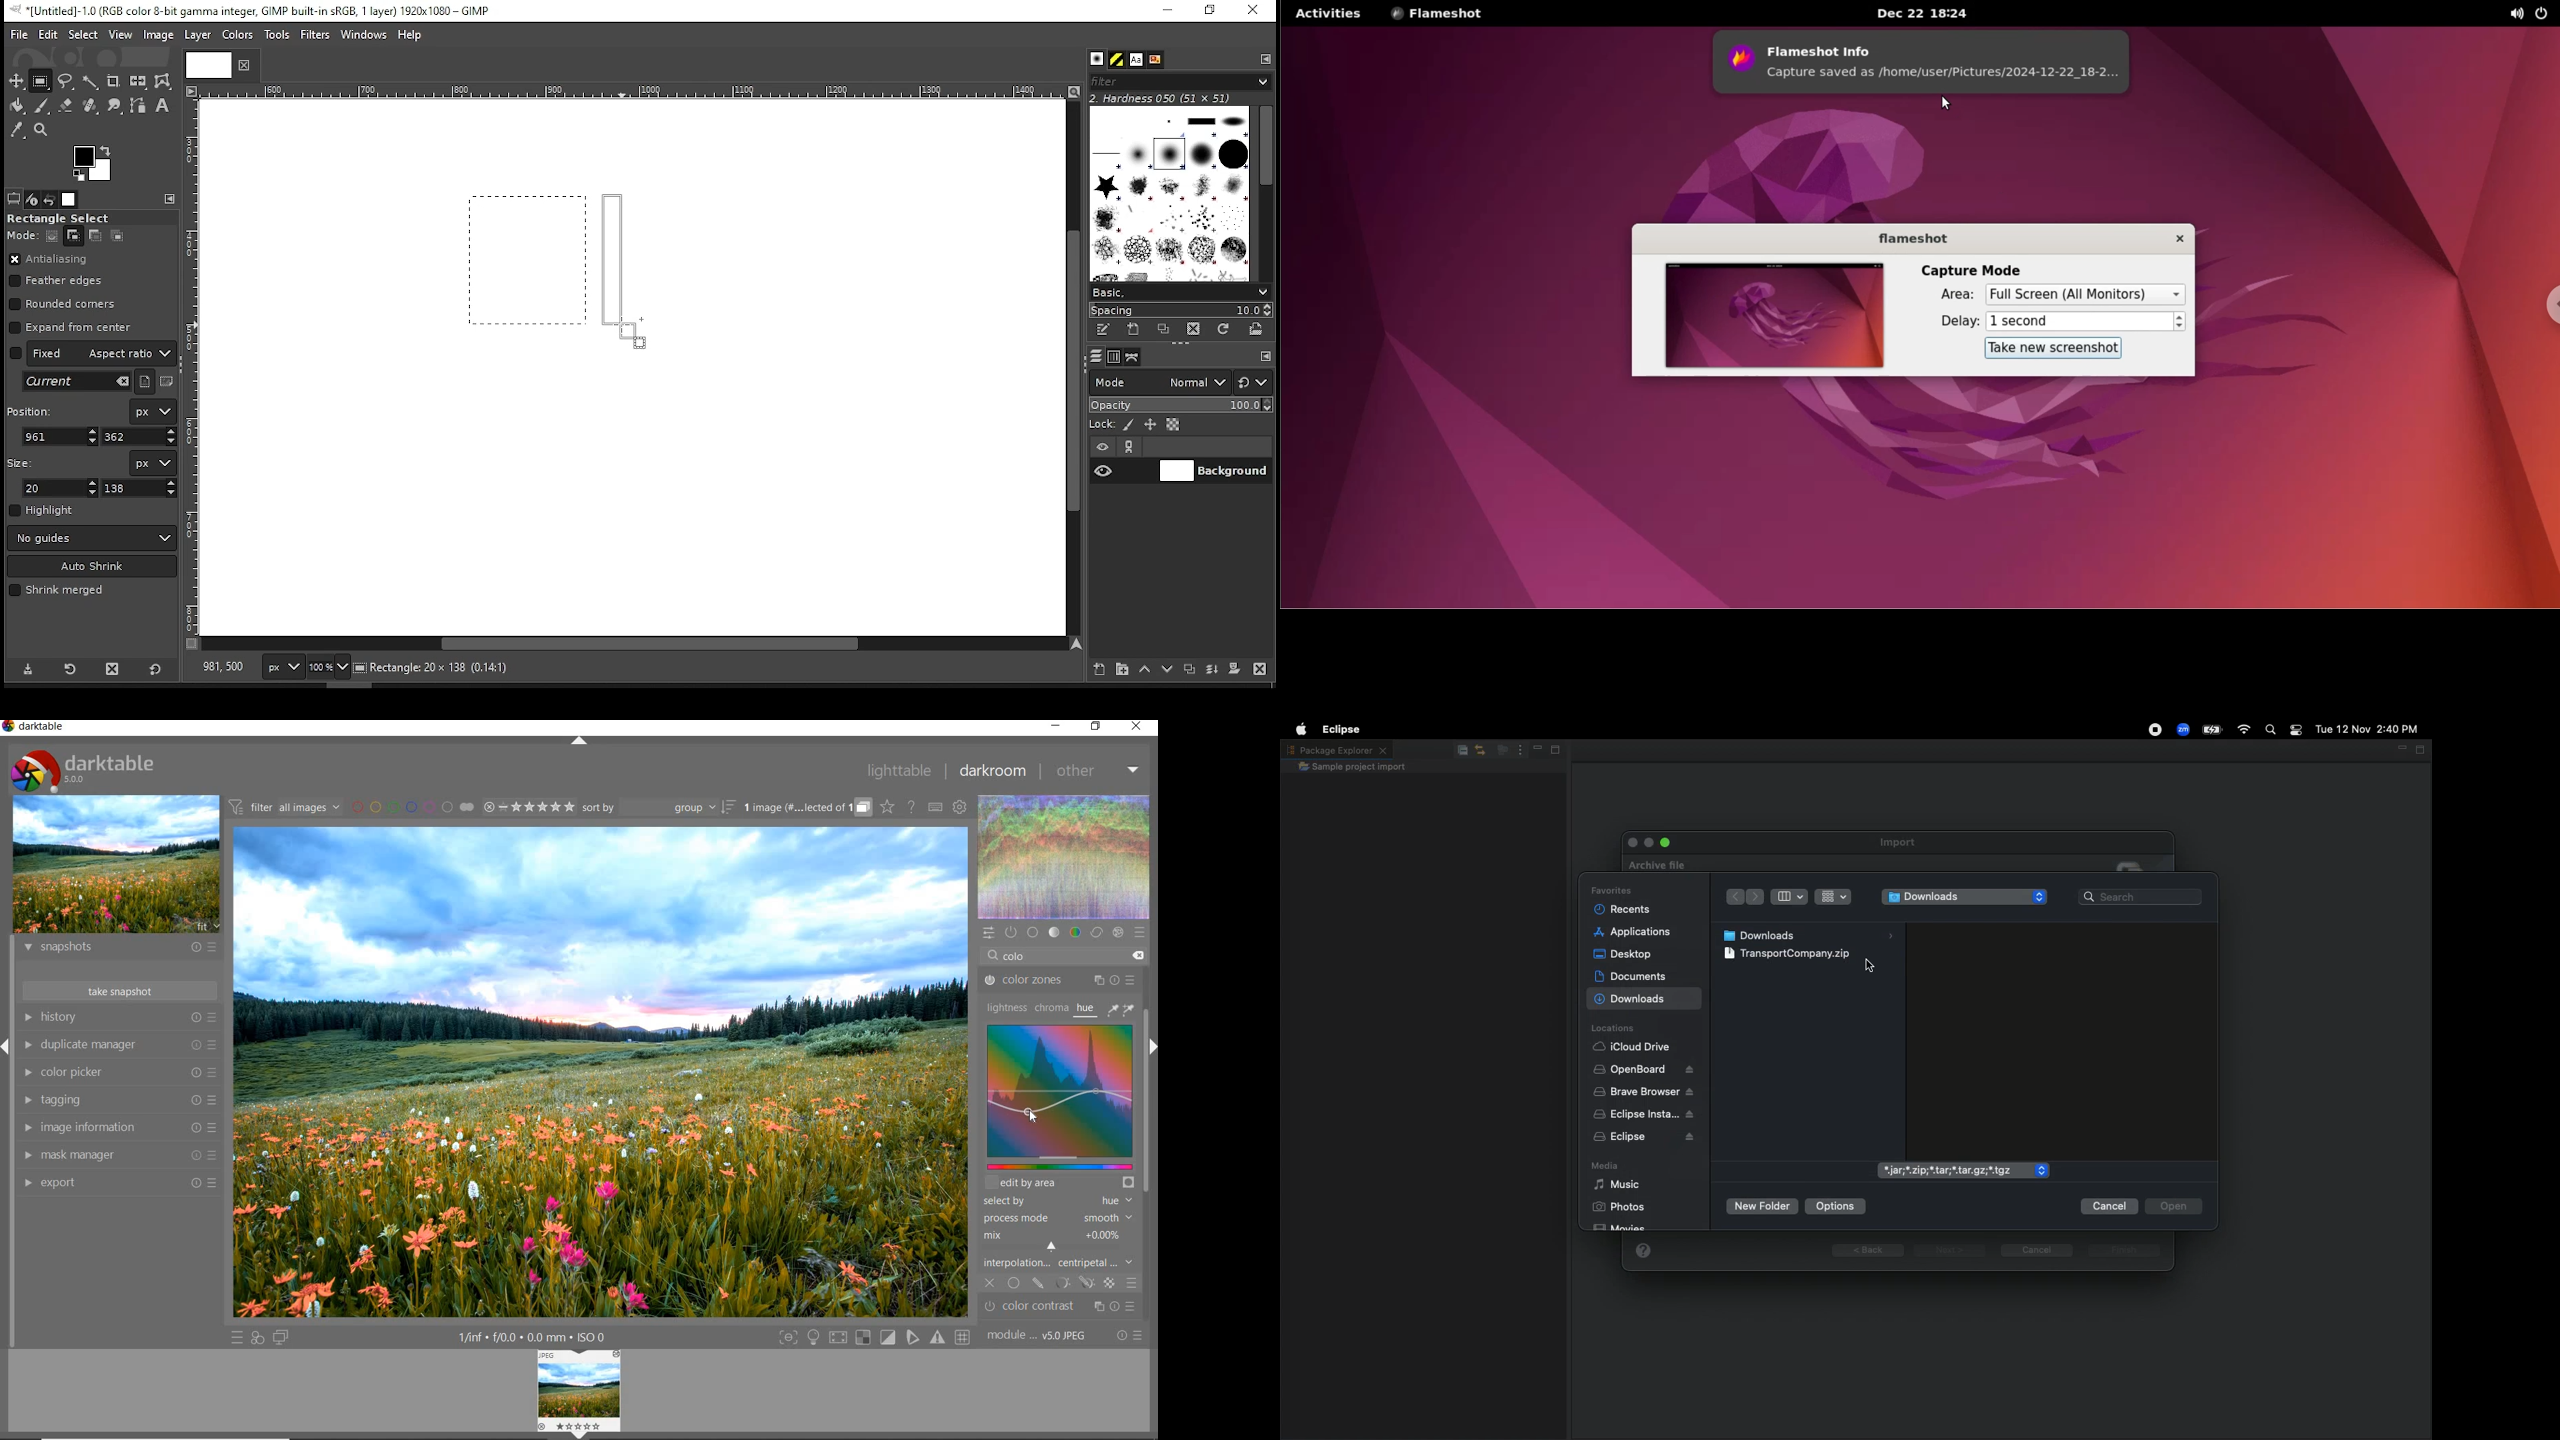 The width and height of the screenshot is (2576, 1456). What do you see at coordinates (994, 772) in the screenshot?
I see `darkroom` at bounding box center [994, 772].